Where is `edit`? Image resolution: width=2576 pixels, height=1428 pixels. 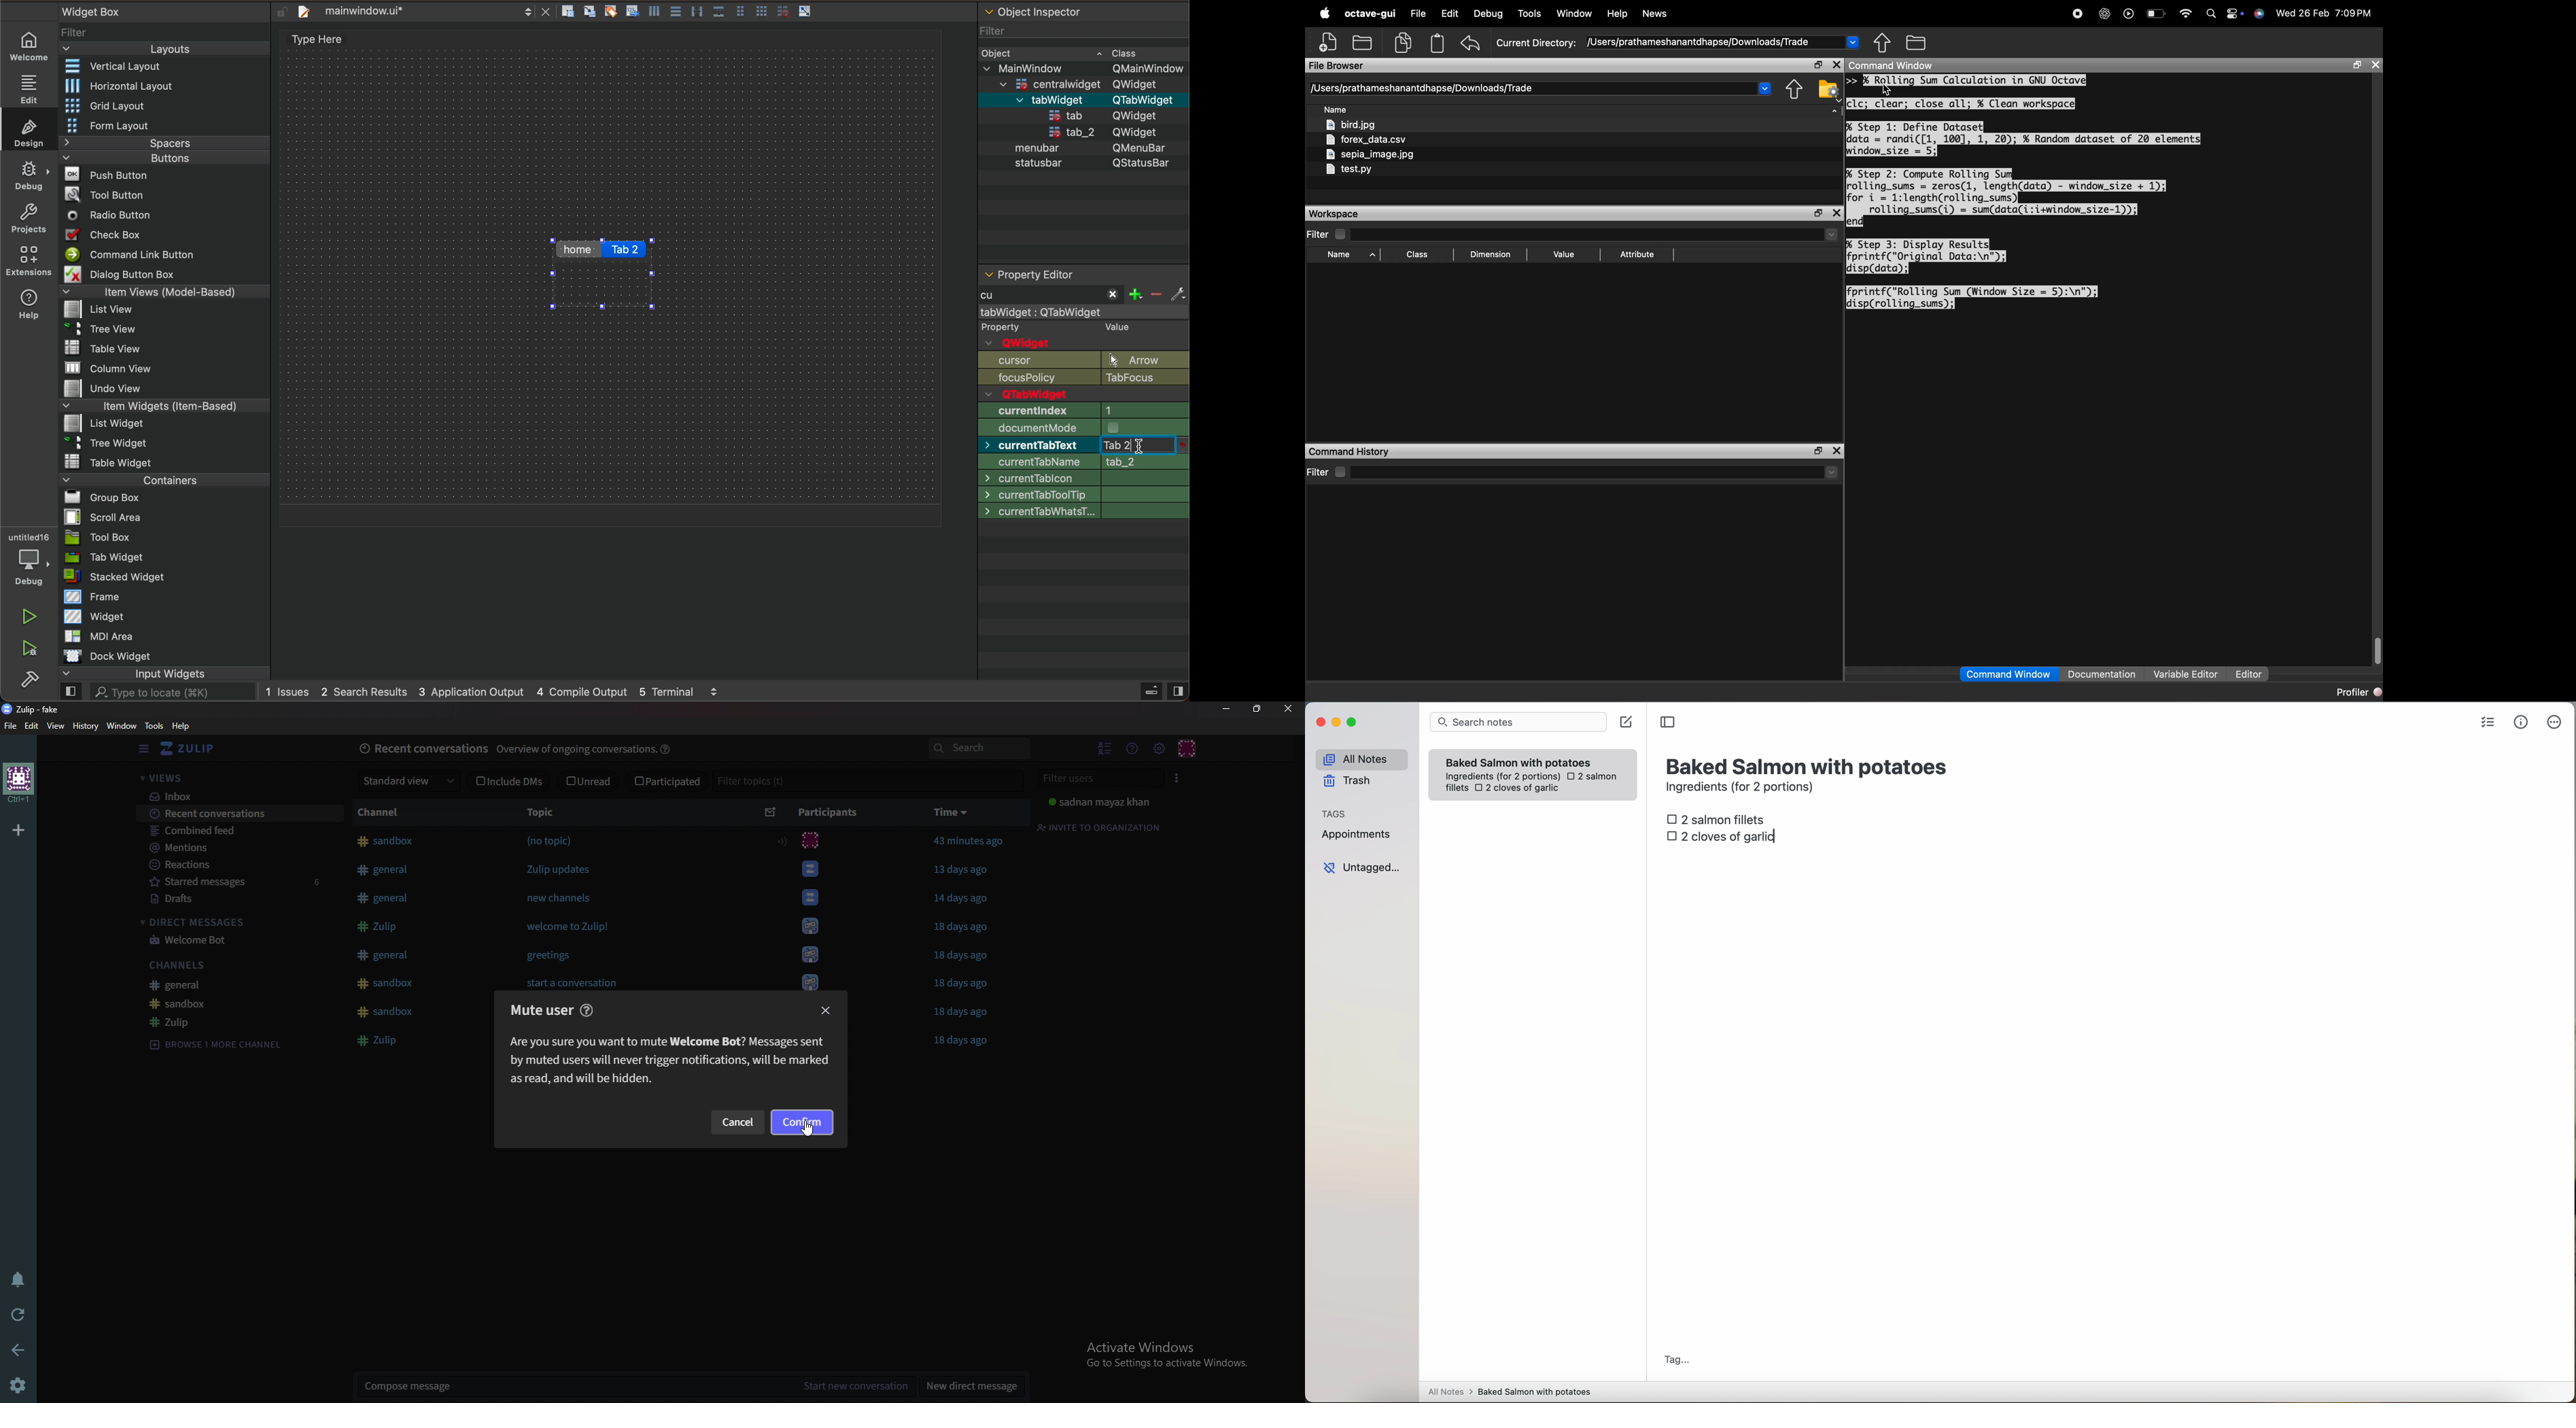
edit is located at coordinates (1452, 14).